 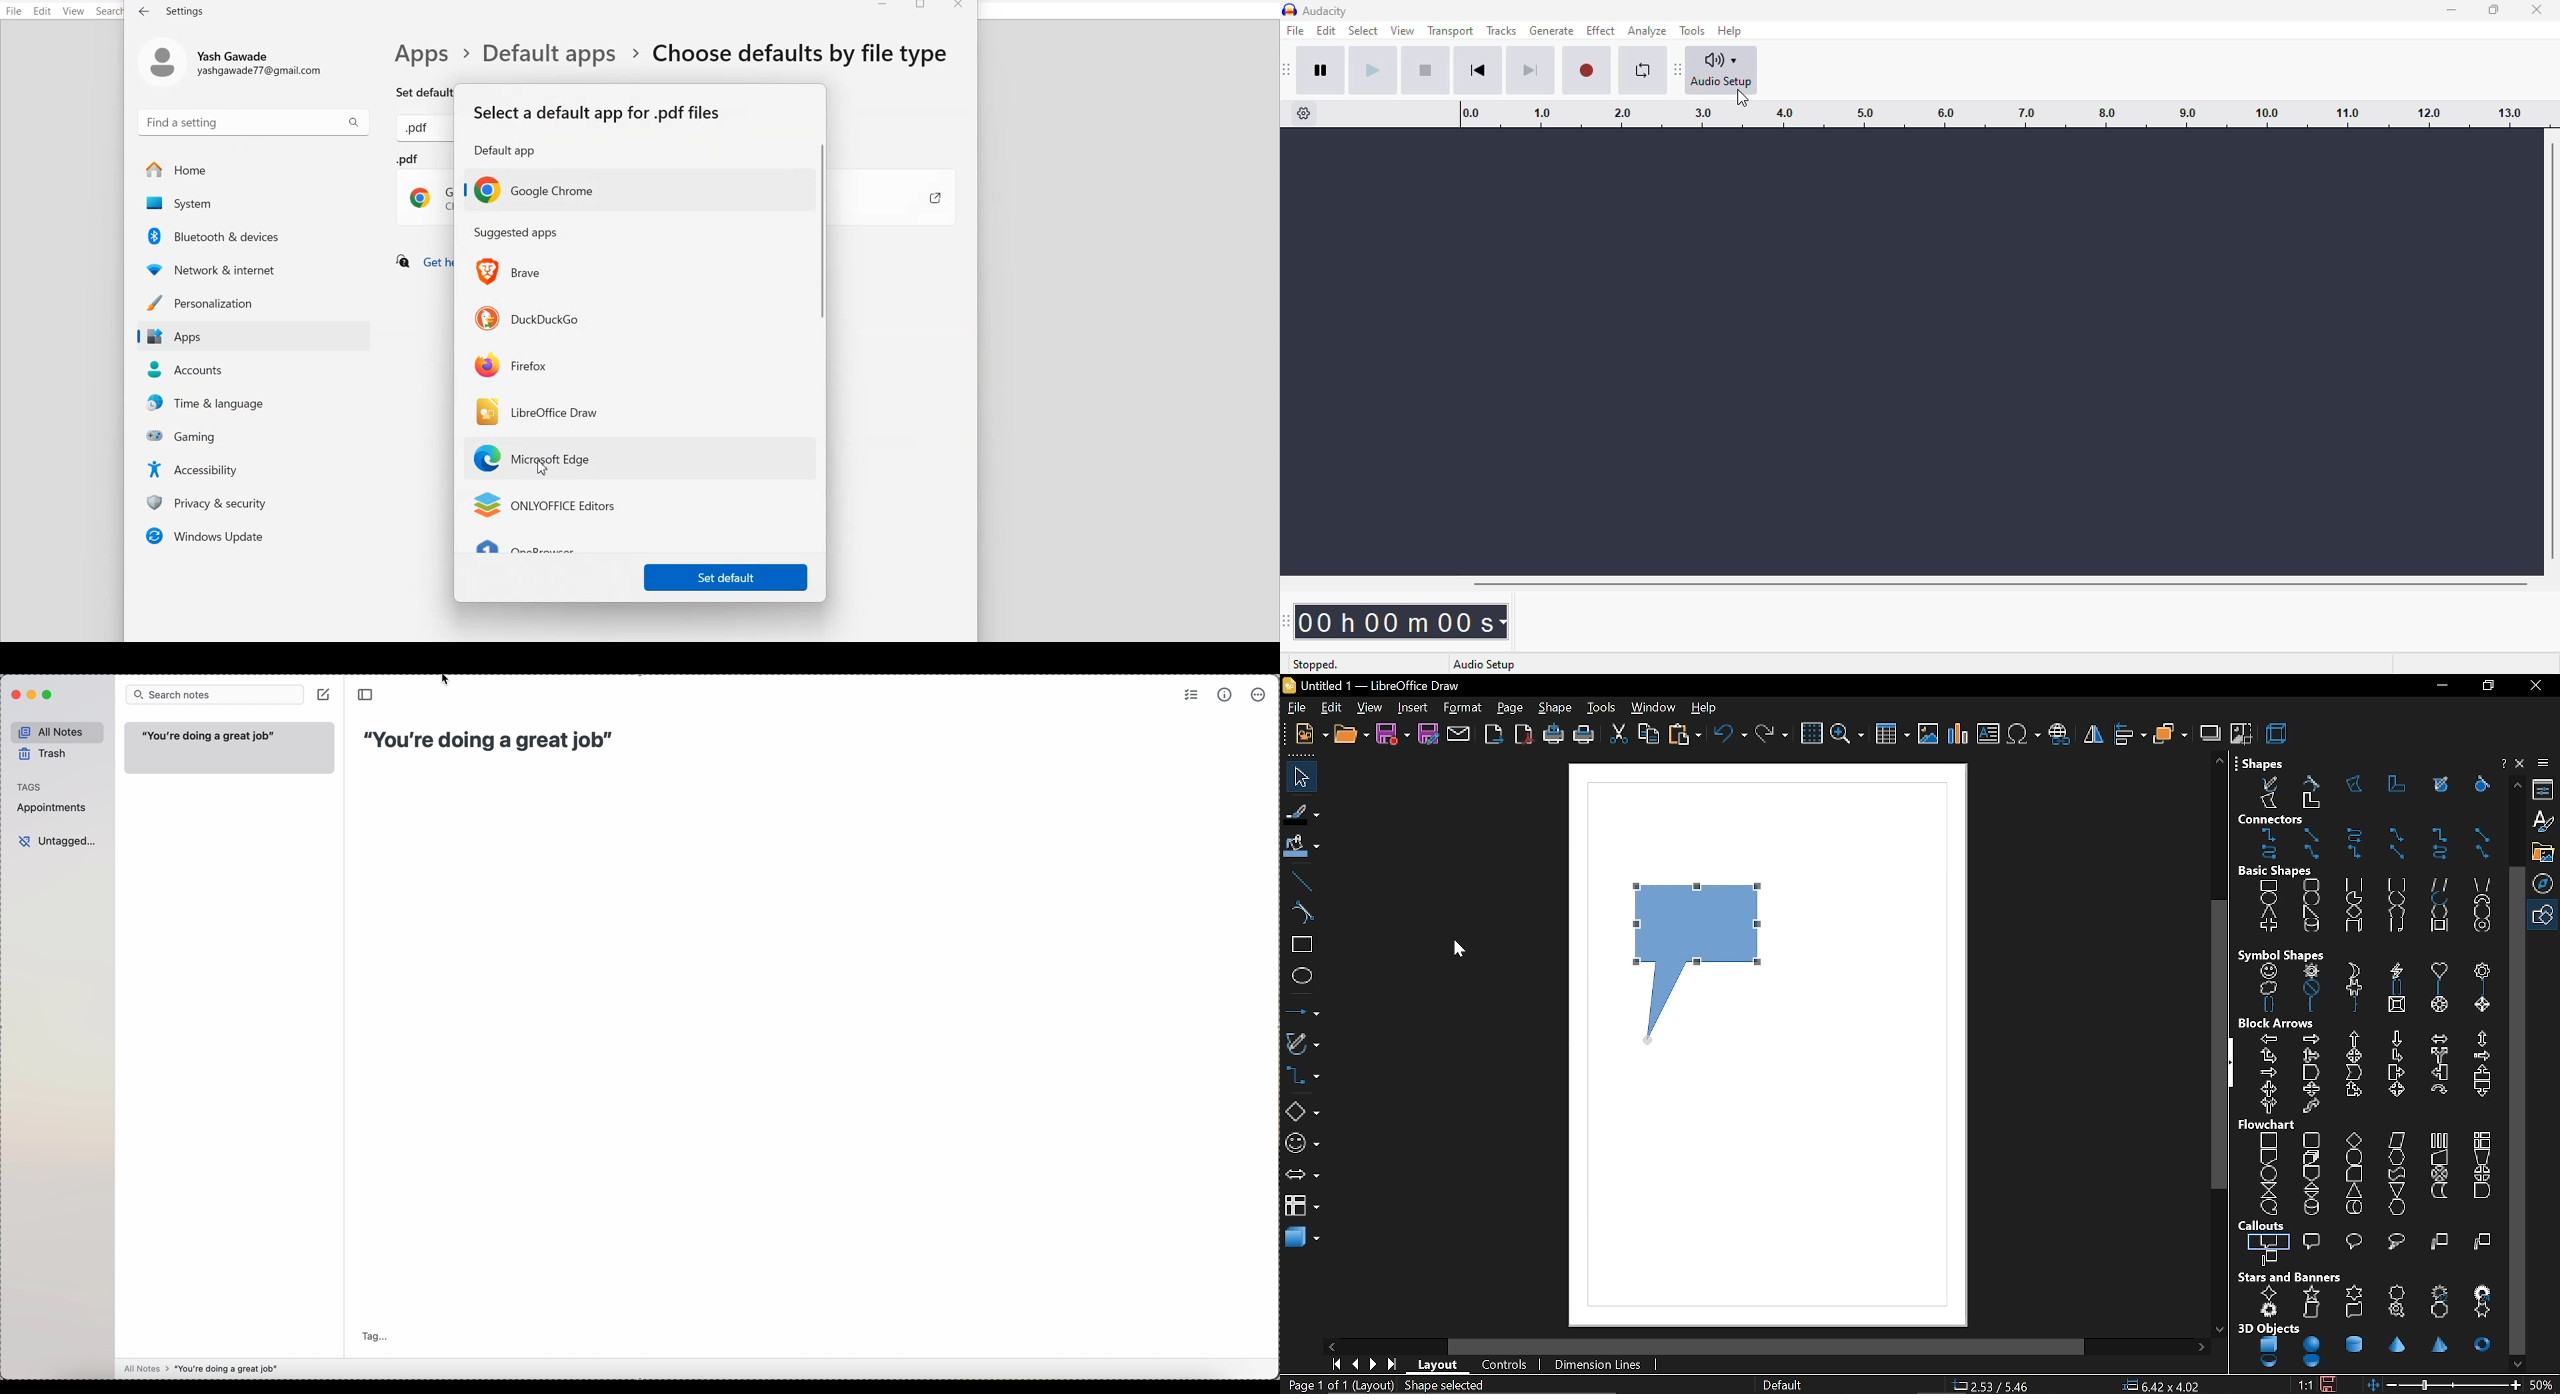 What do you see at coordinates (539, 411) in the screenshot?
I see `LibreOffice Draw` at bounding box center [539, 411].